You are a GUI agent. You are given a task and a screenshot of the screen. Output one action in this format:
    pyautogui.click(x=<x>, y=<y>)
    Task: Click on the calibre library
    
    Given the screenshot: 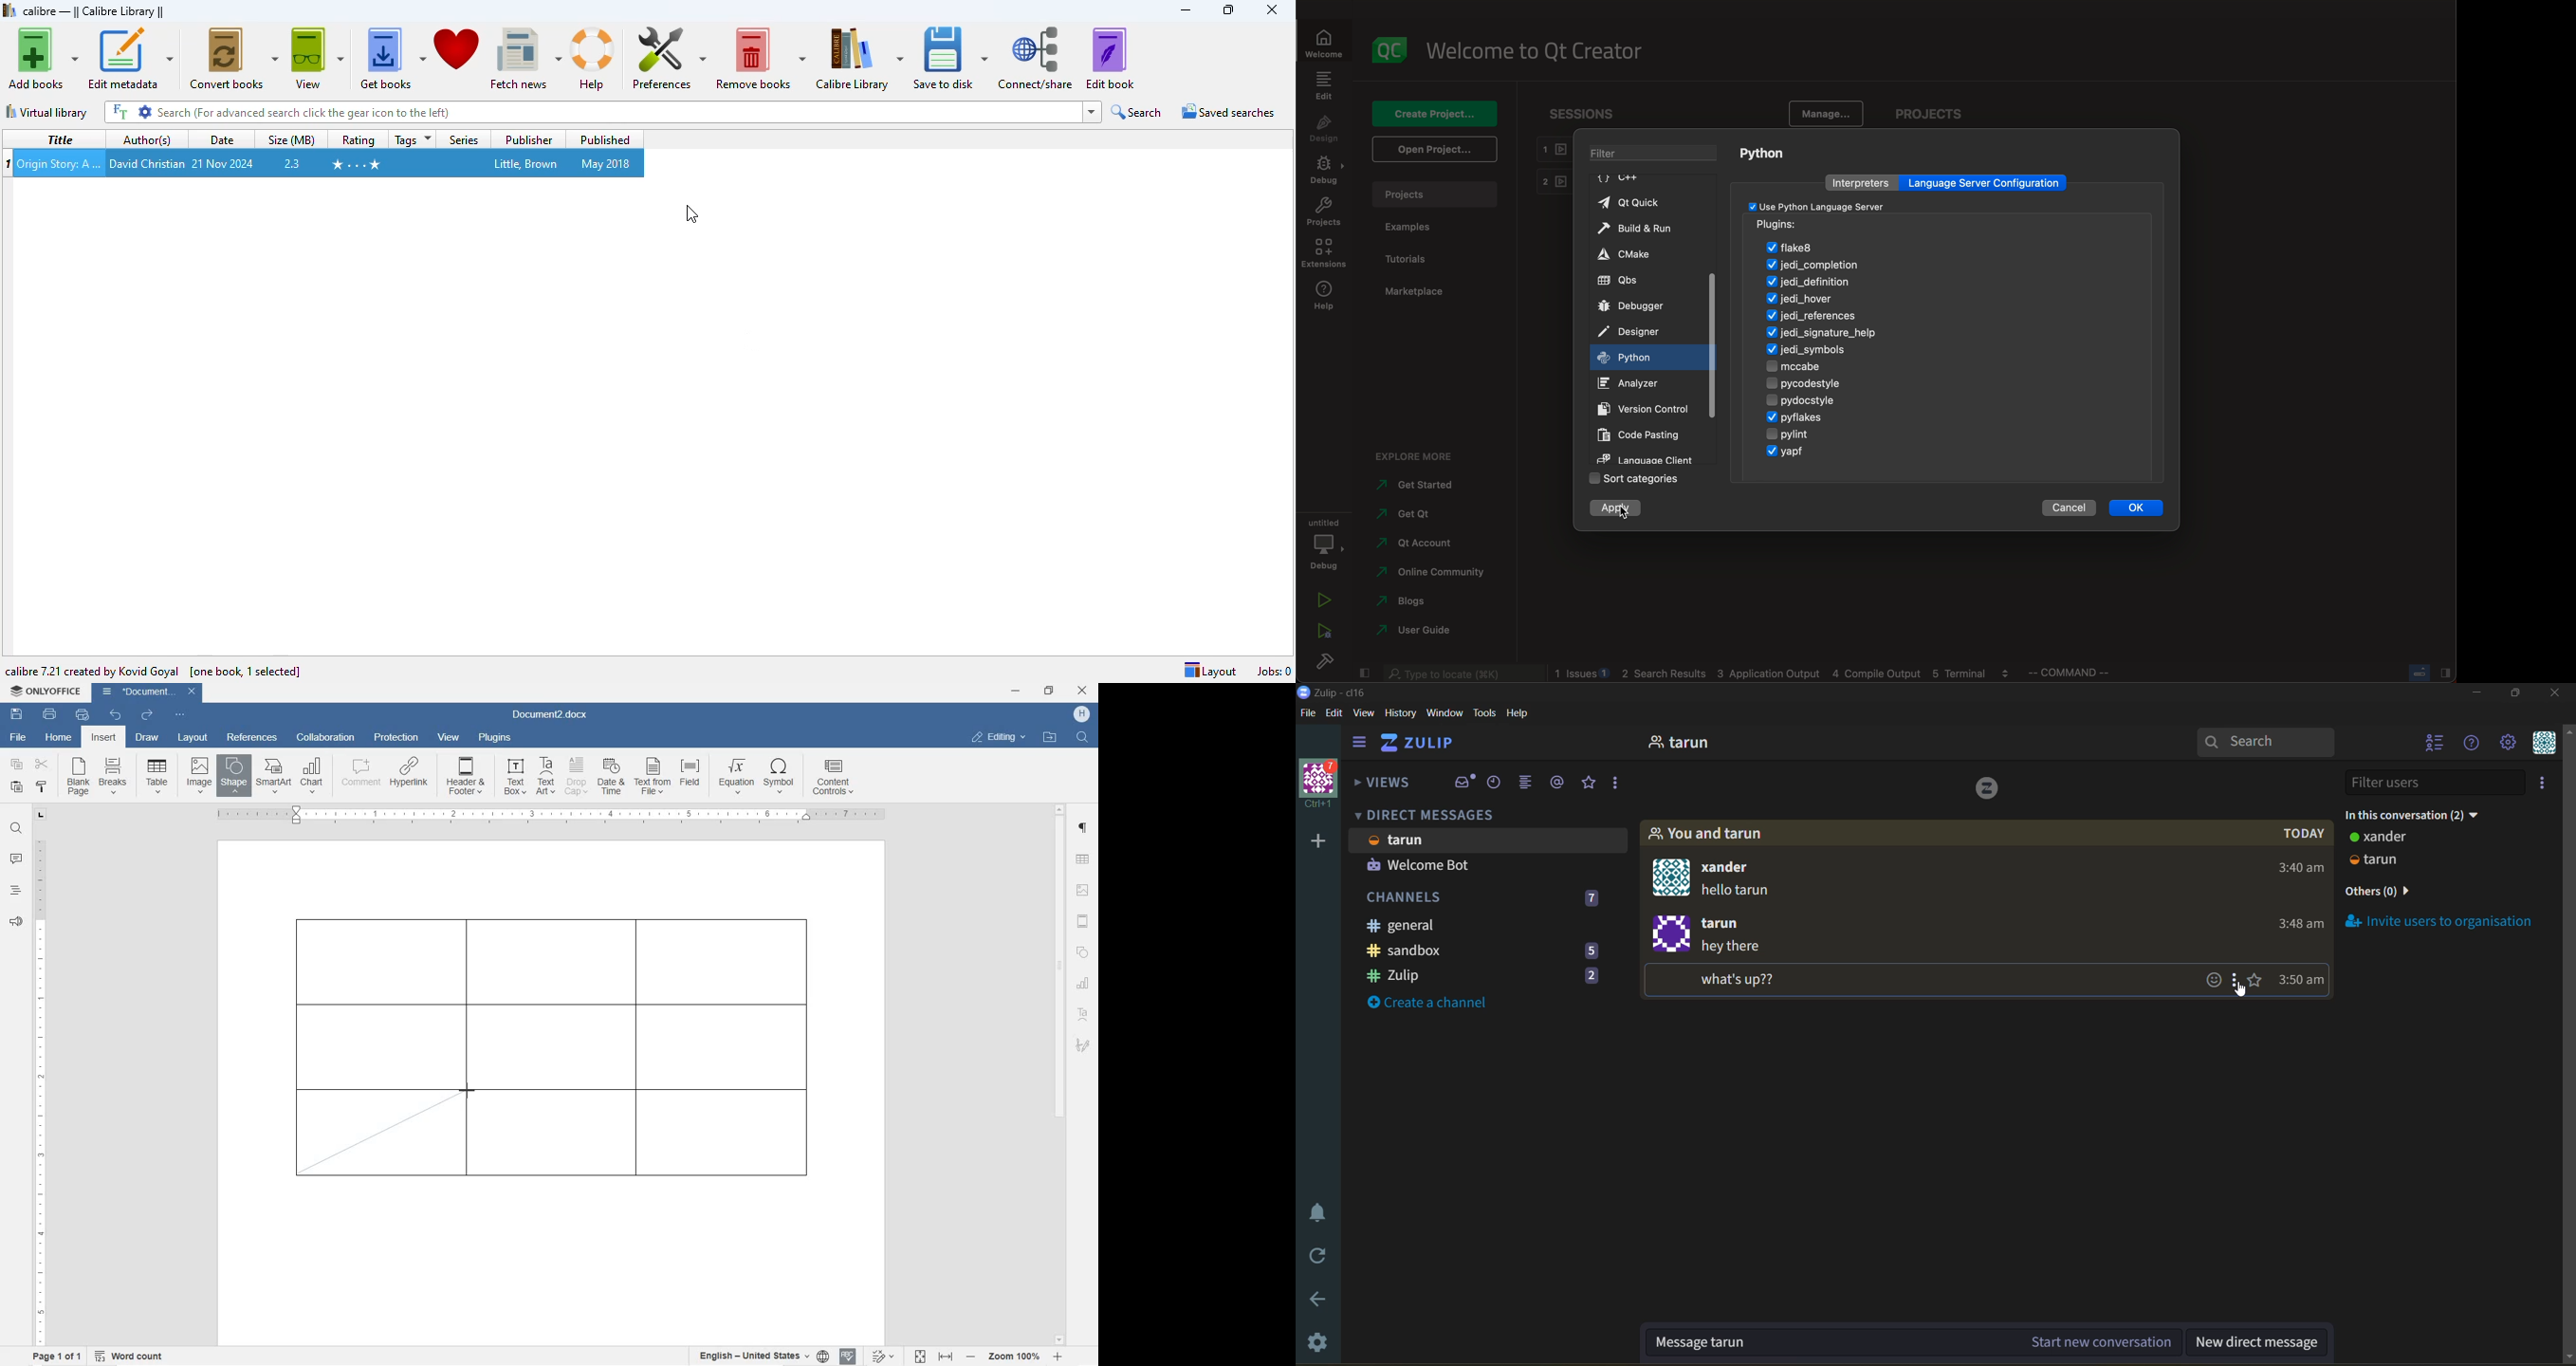 What is the action you would take?
    pyautogui.click(x=94, y=11)
    